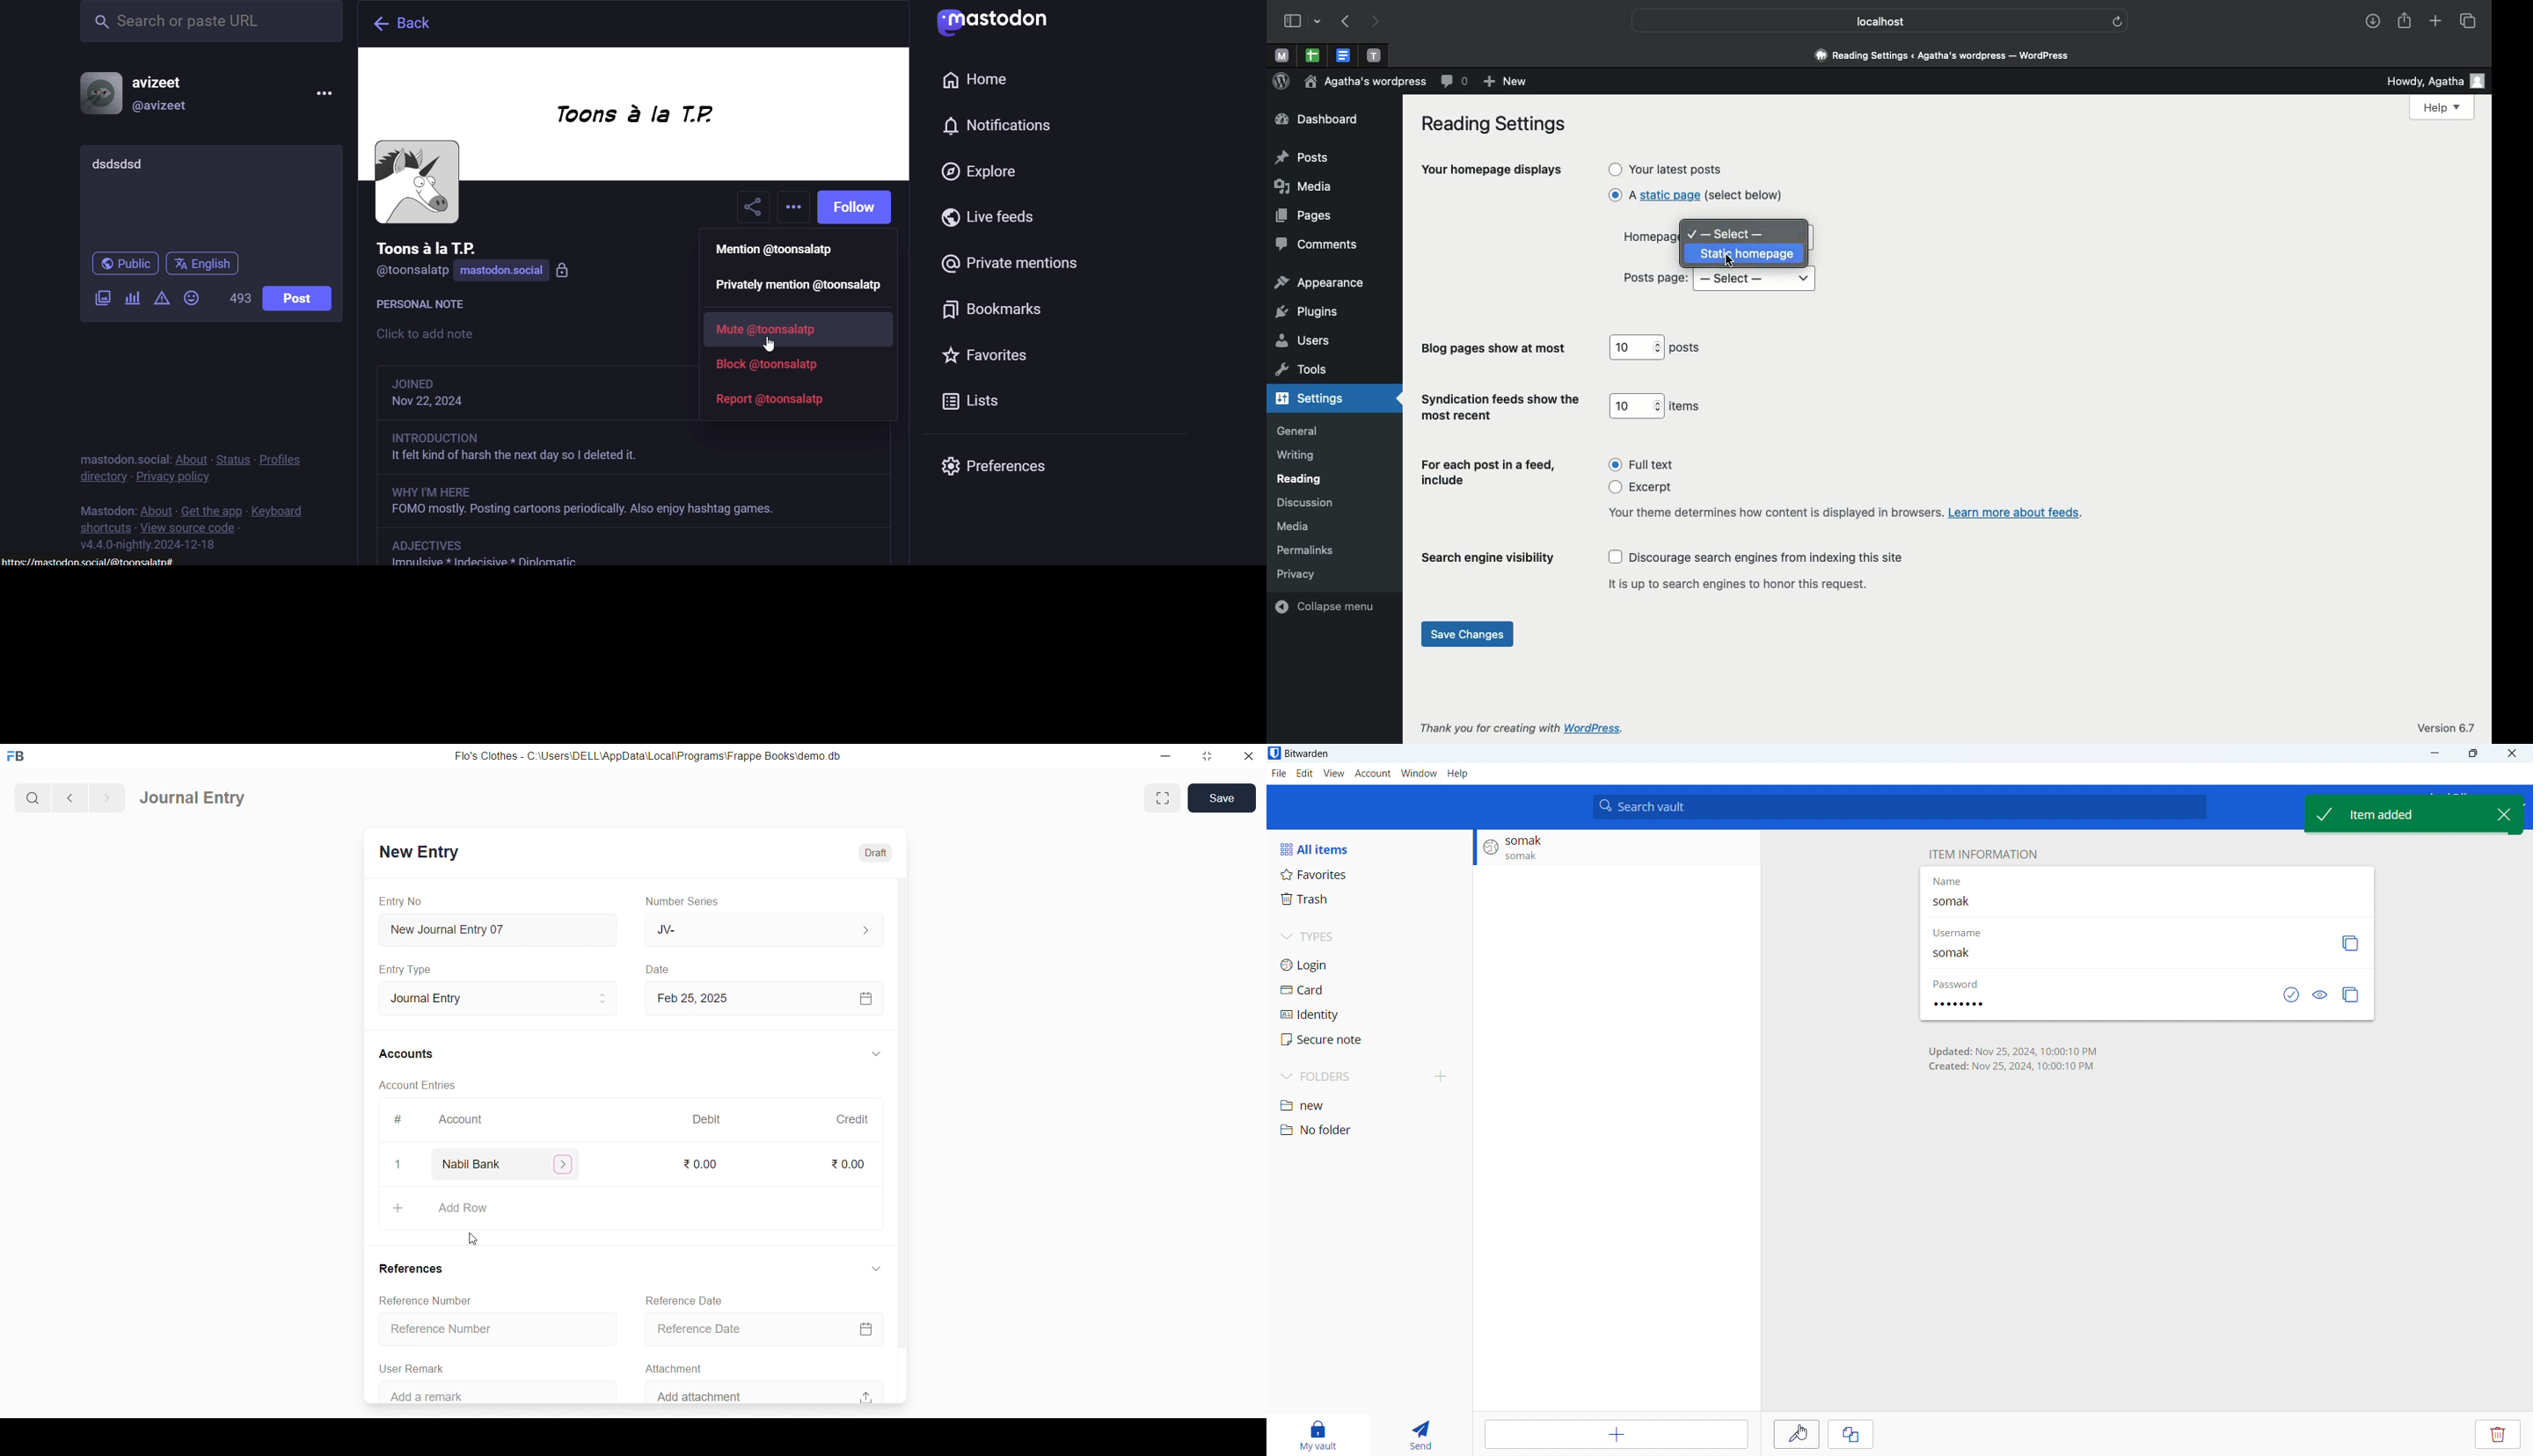 The image size is (2548, 1456). Describe the element at coordinates (2350, 995) in the screenshot. I see `copy password` at that location.